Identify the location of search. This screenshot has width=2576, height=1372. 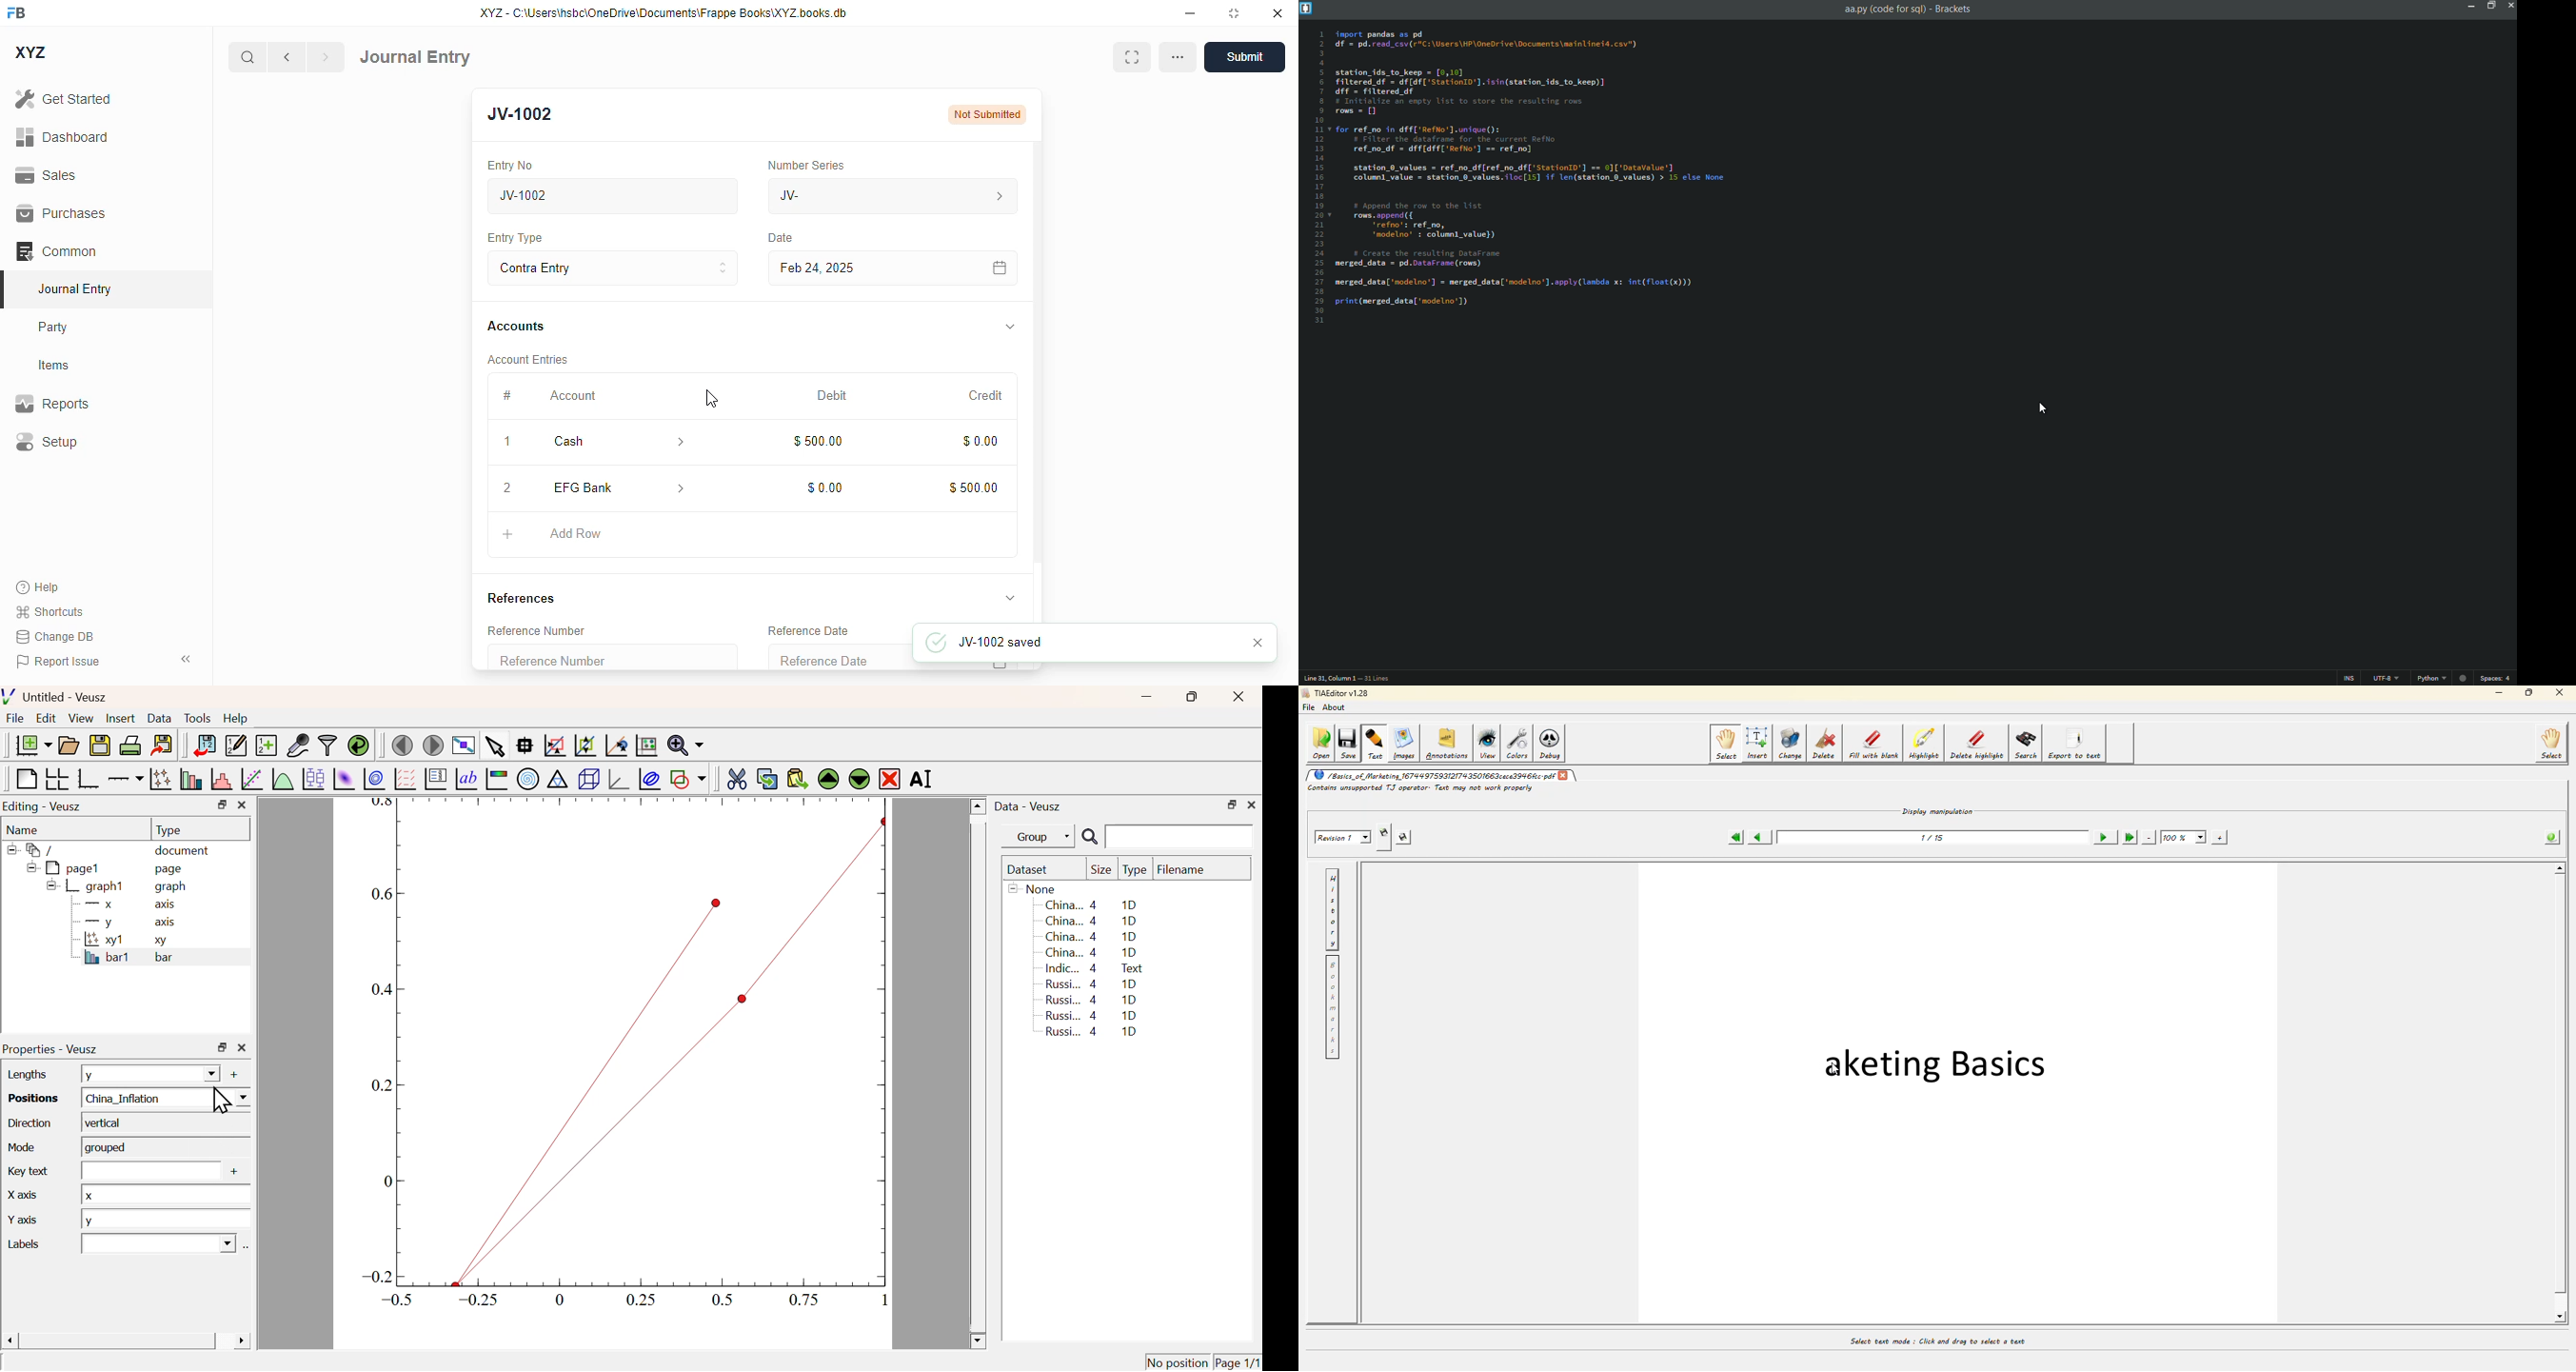
(247, 57).